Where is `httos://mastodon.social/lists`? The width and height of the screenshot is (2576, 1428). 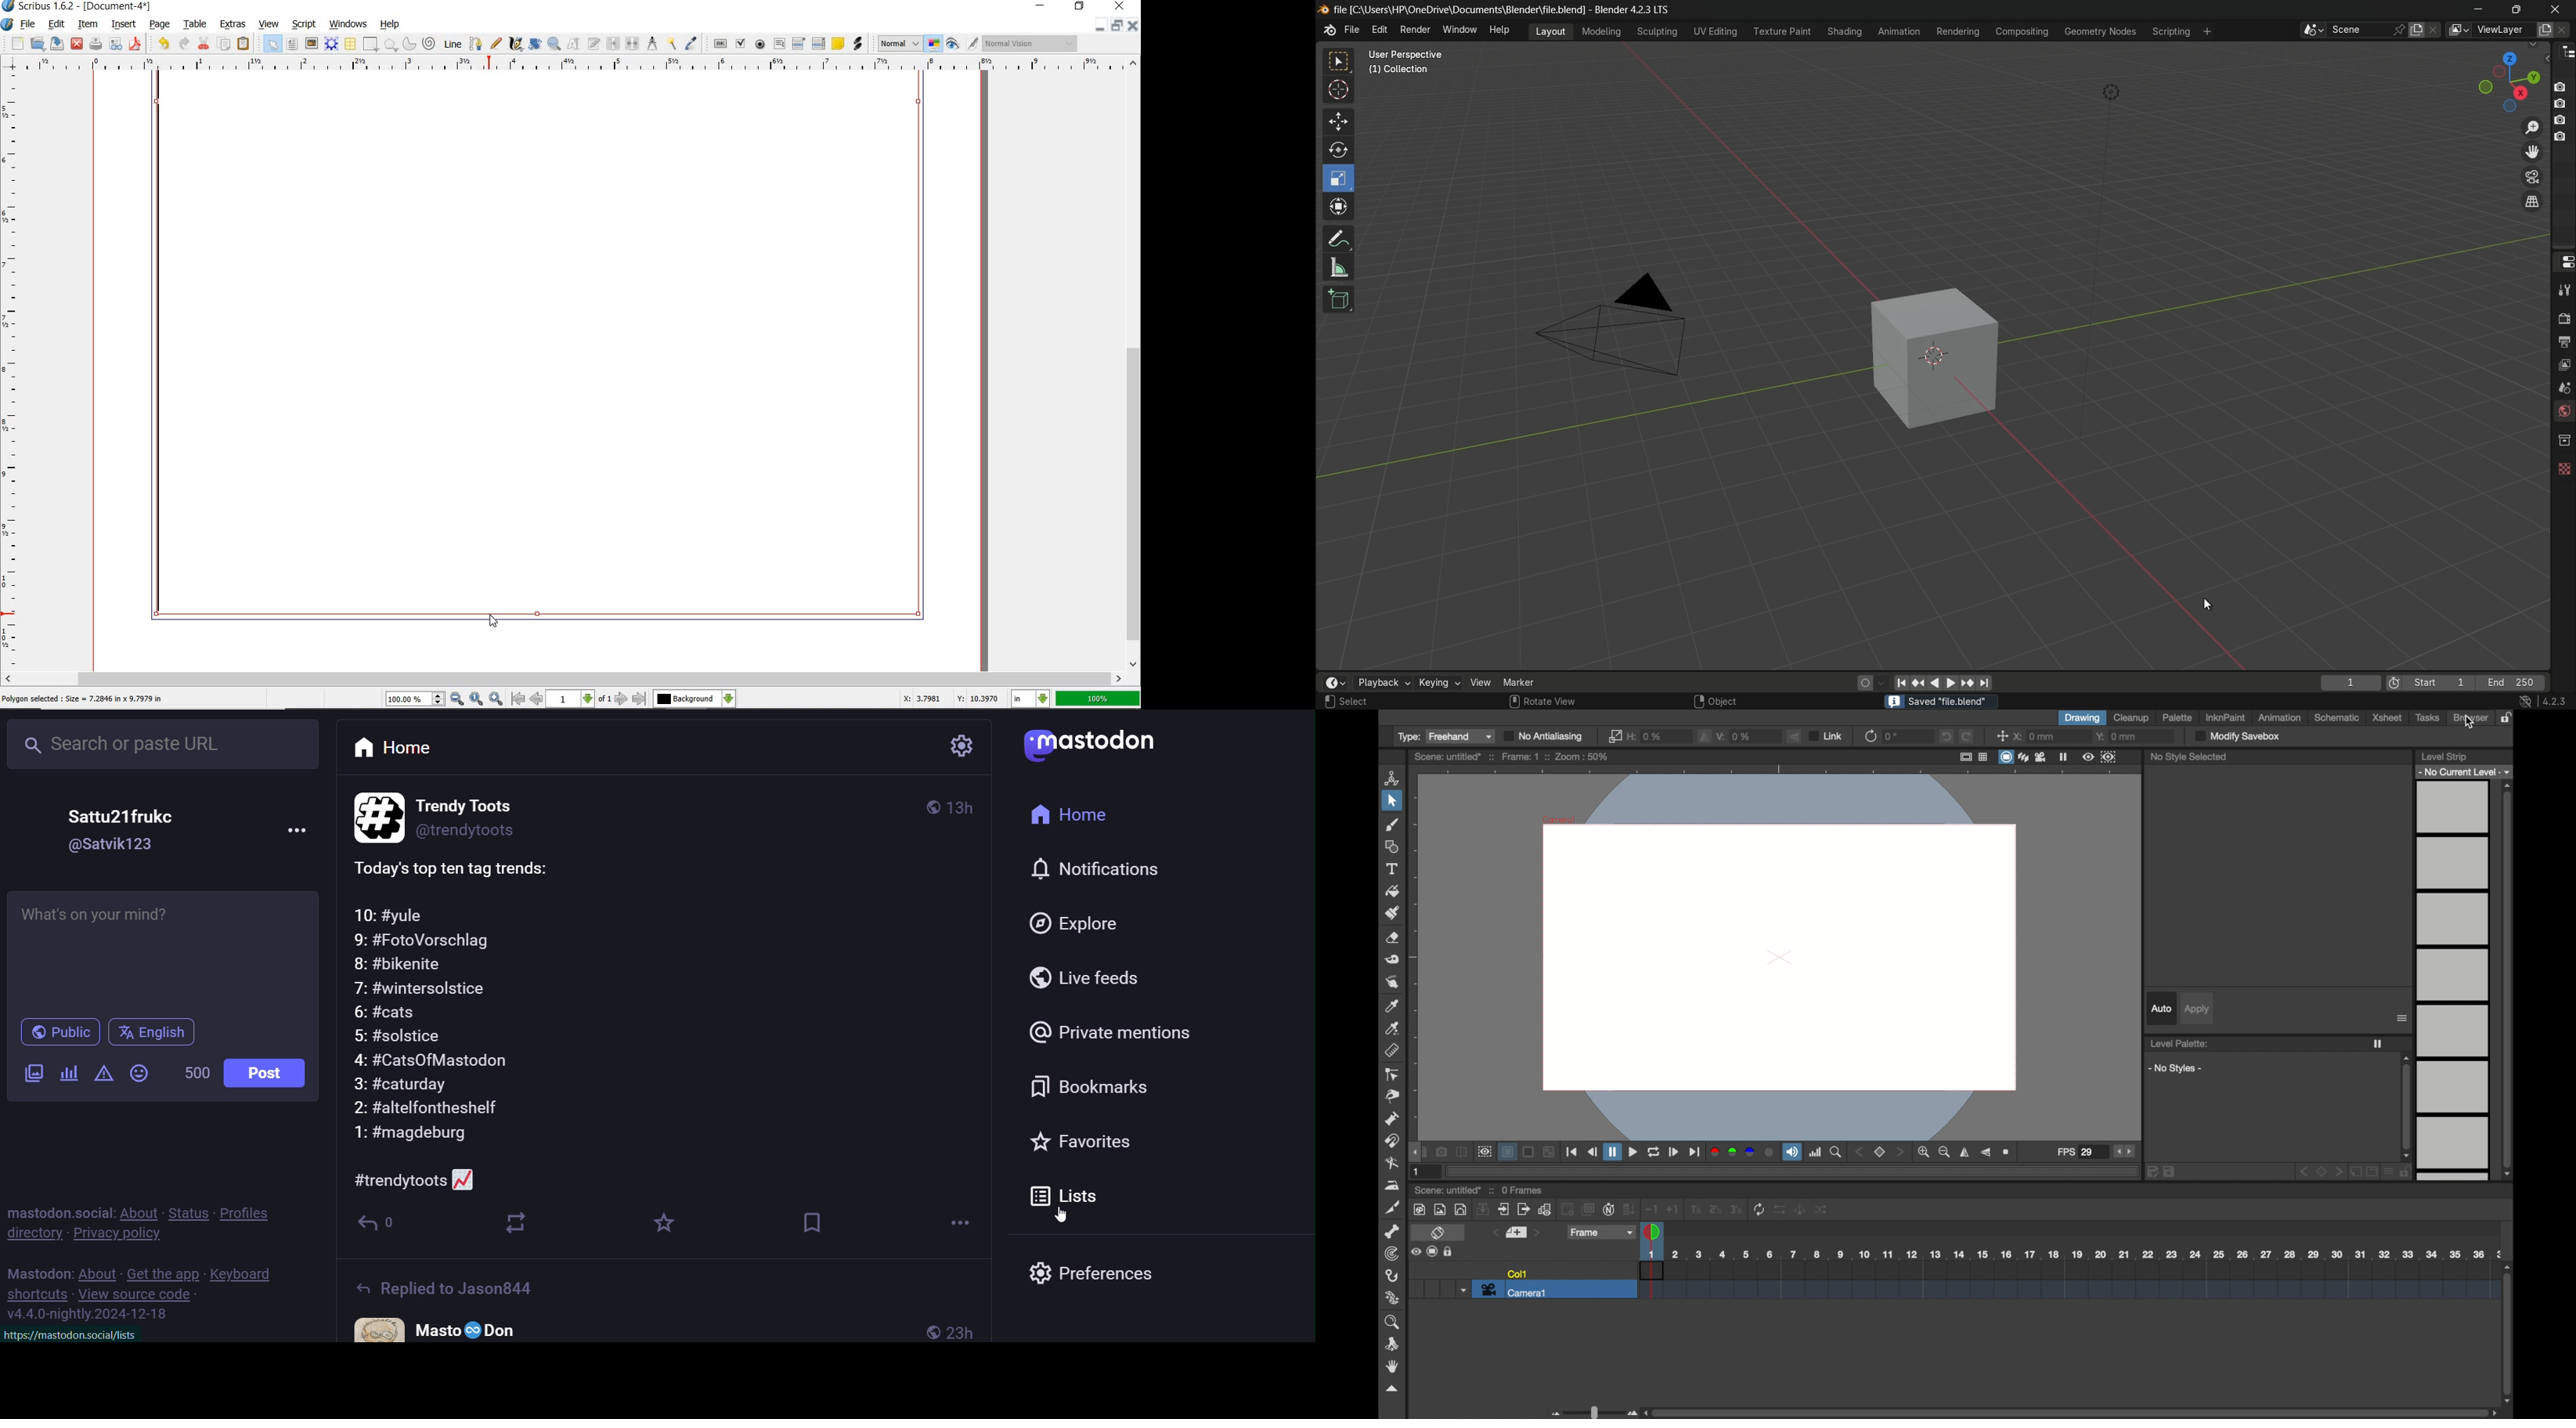 httos://mastodon.social/lists is located at coordinates (88, 1332).